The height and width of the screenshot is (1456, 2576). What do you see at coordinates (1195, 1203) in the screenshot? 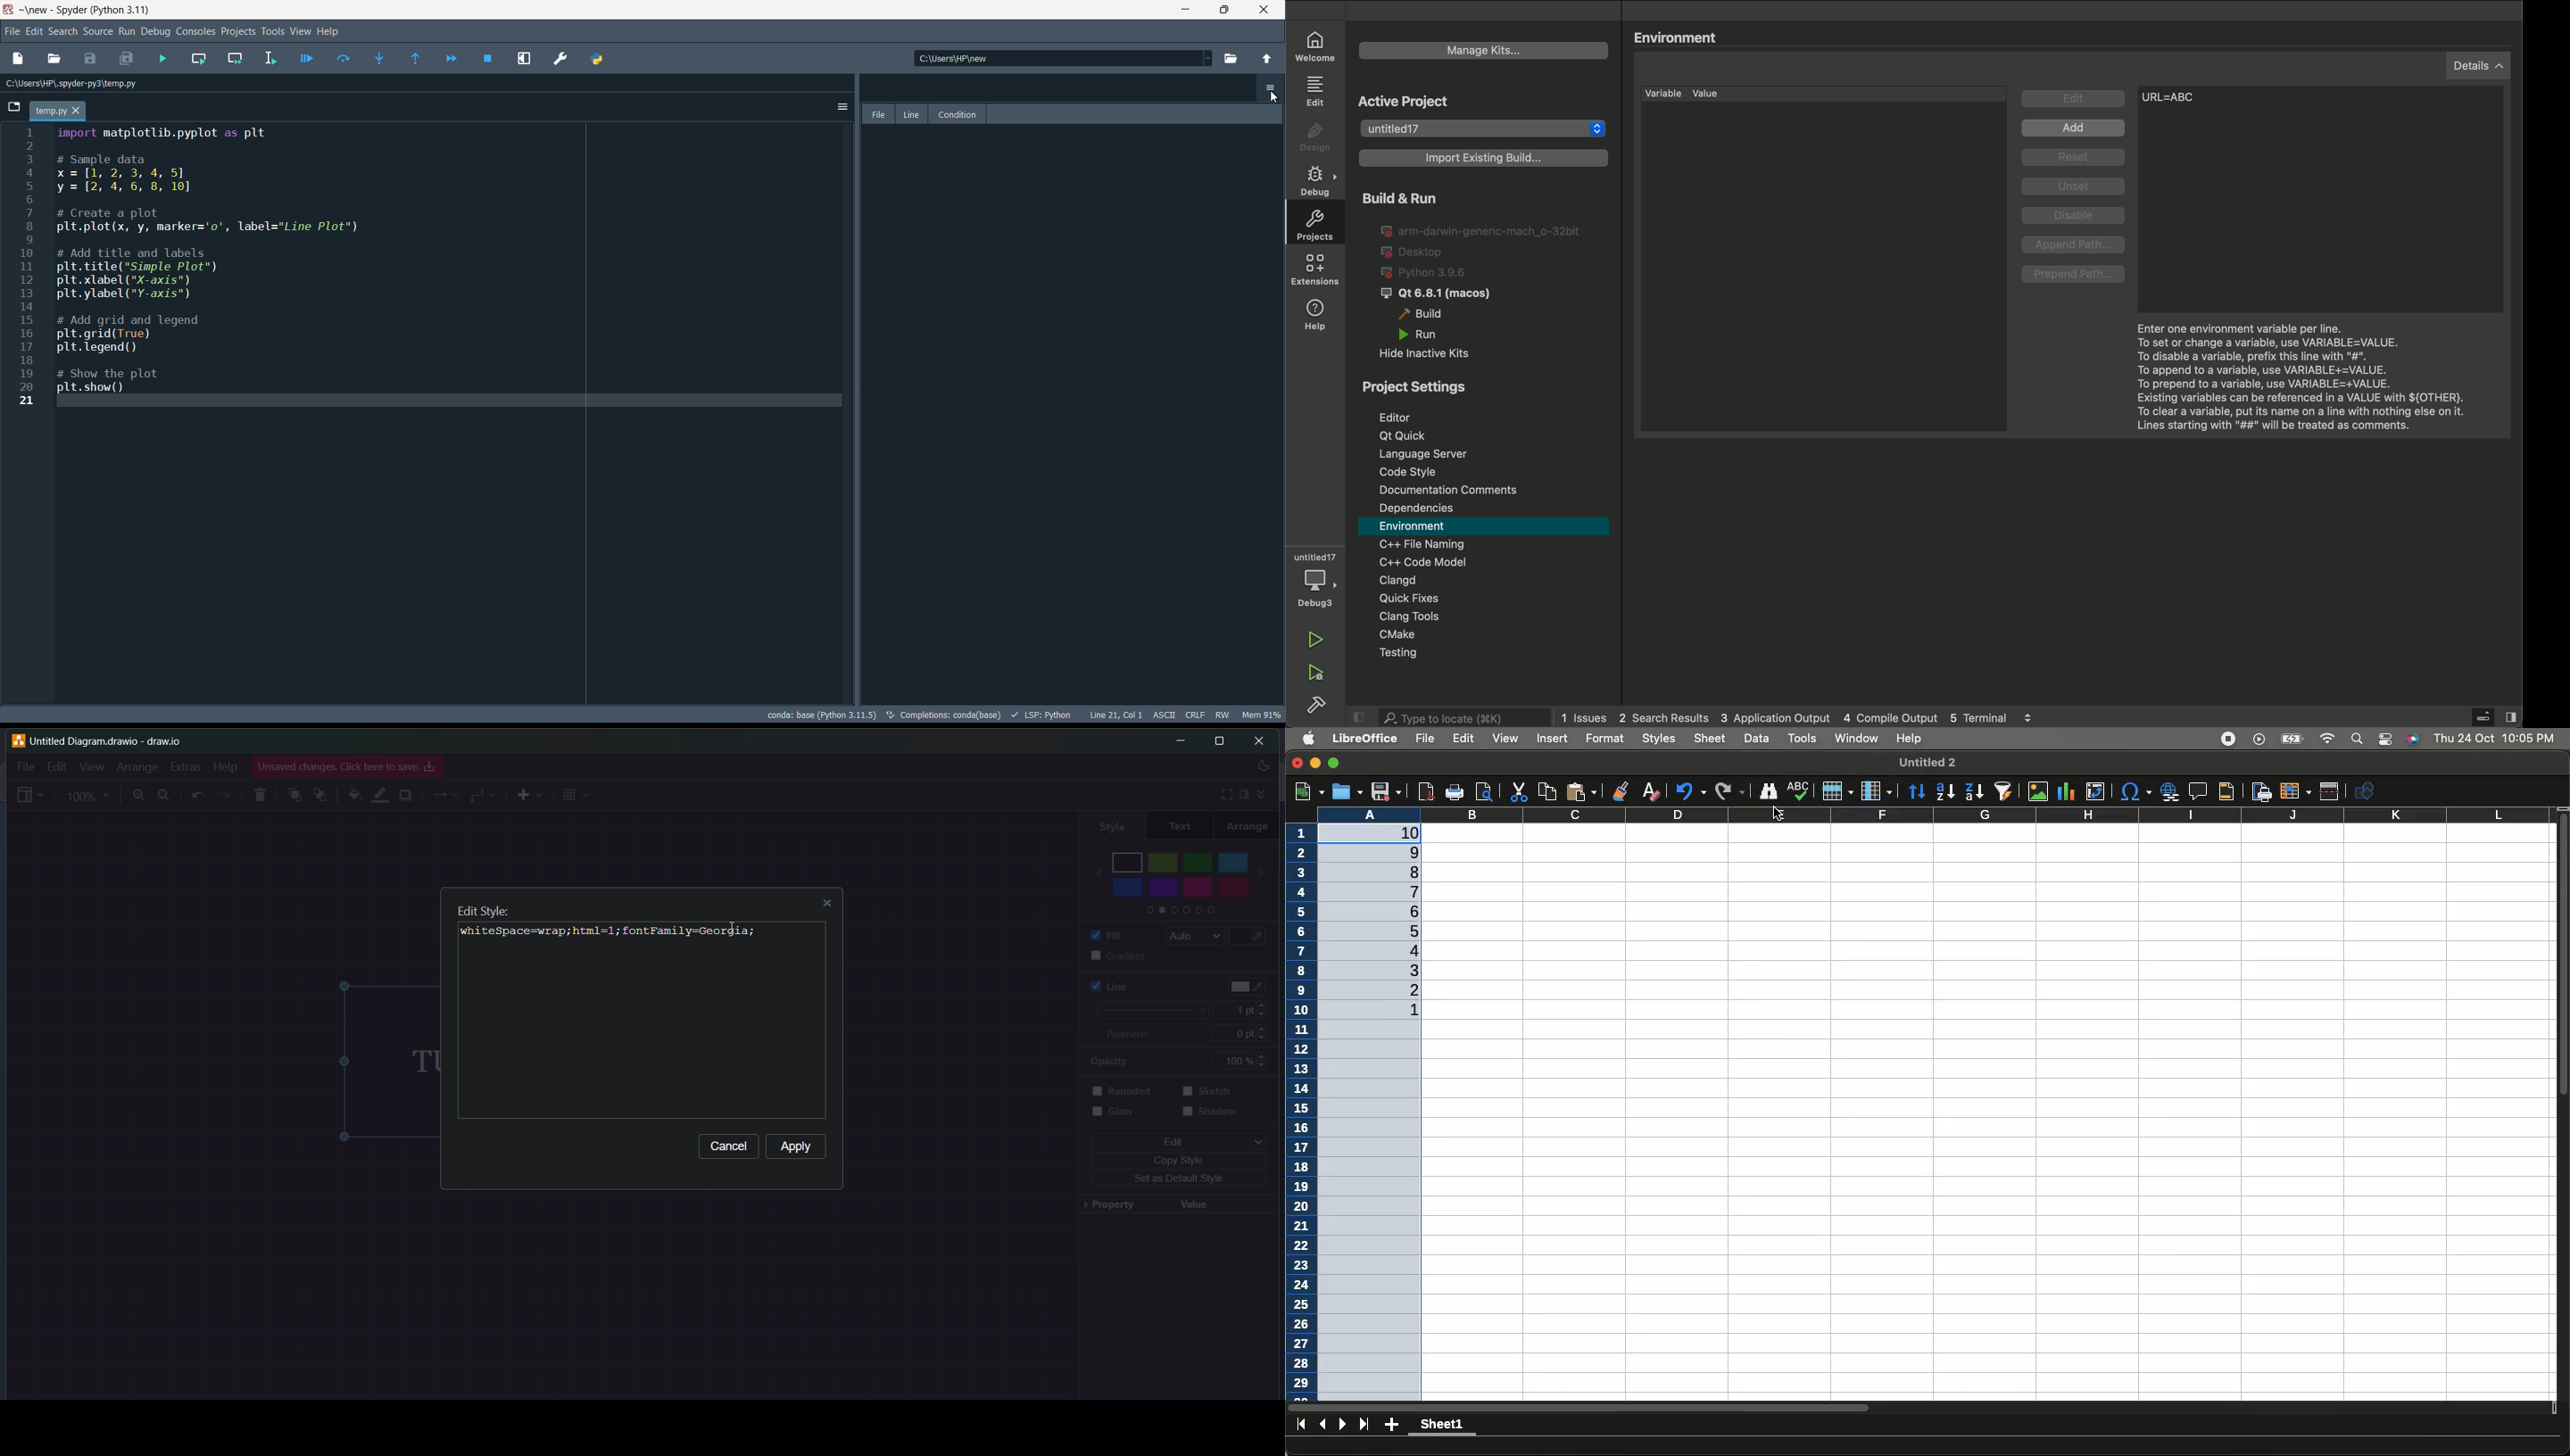
I see `value` at bounding box center [1195, 1203].